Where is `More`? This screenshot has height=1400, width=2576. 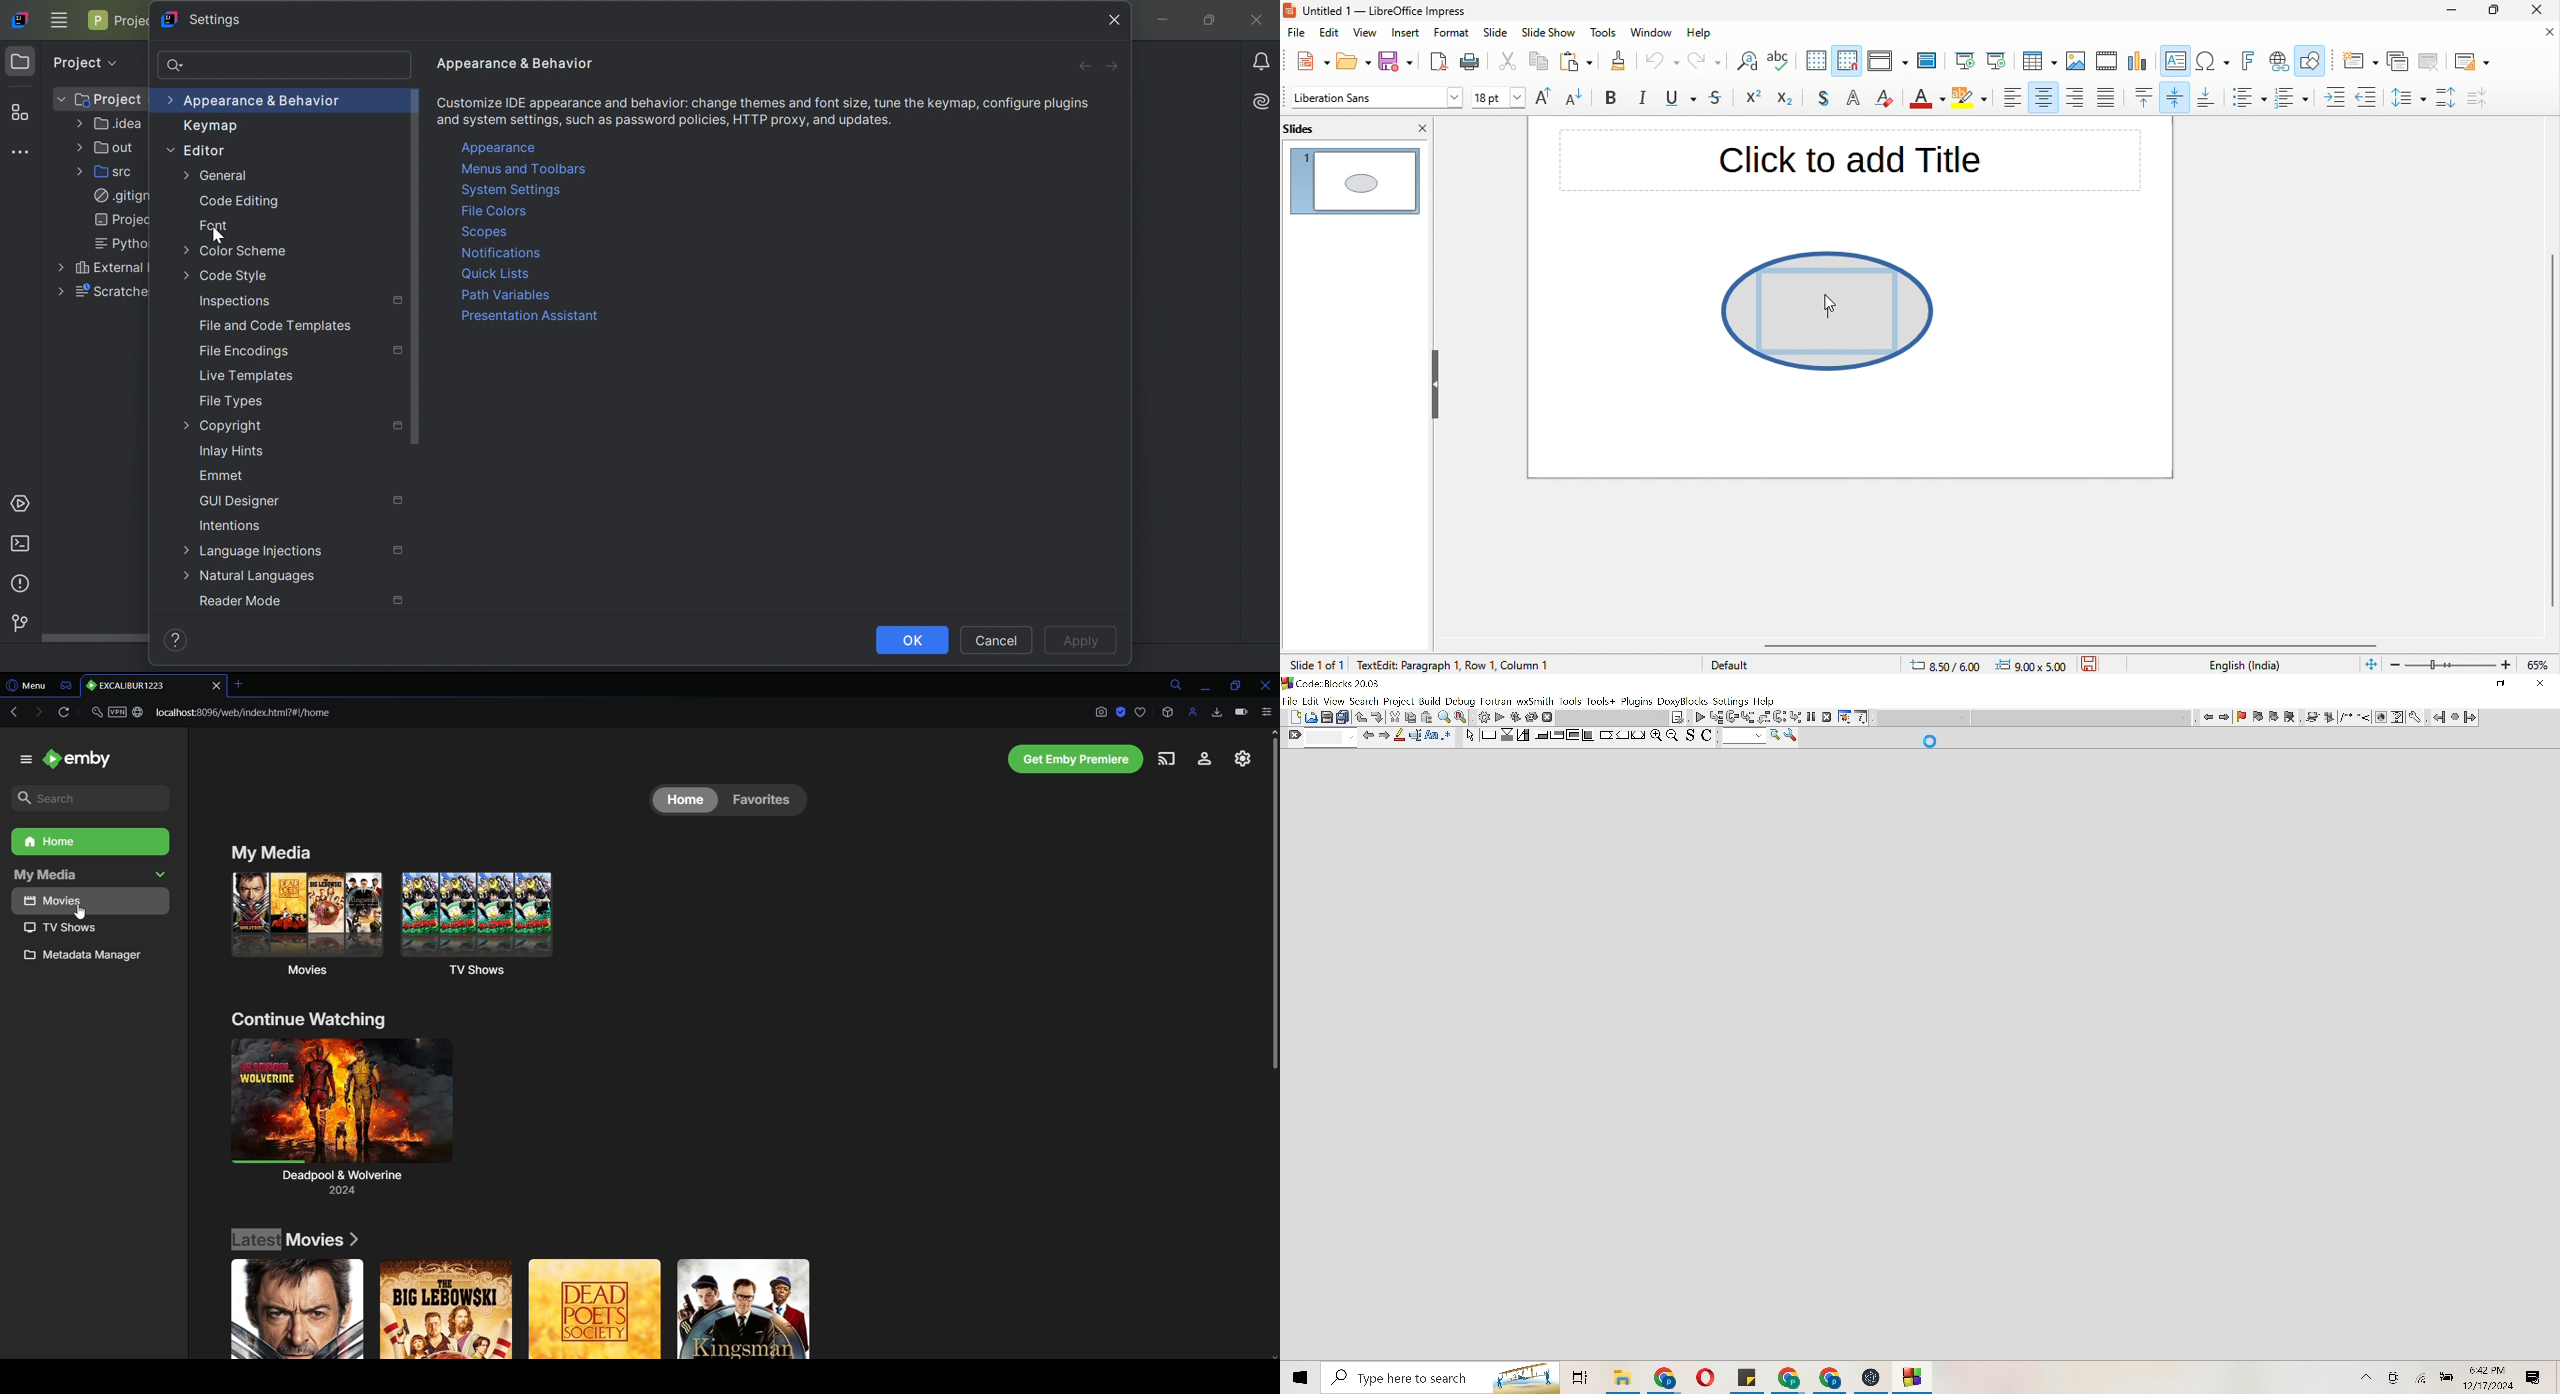
More is located at coordinates (2367, 1377).